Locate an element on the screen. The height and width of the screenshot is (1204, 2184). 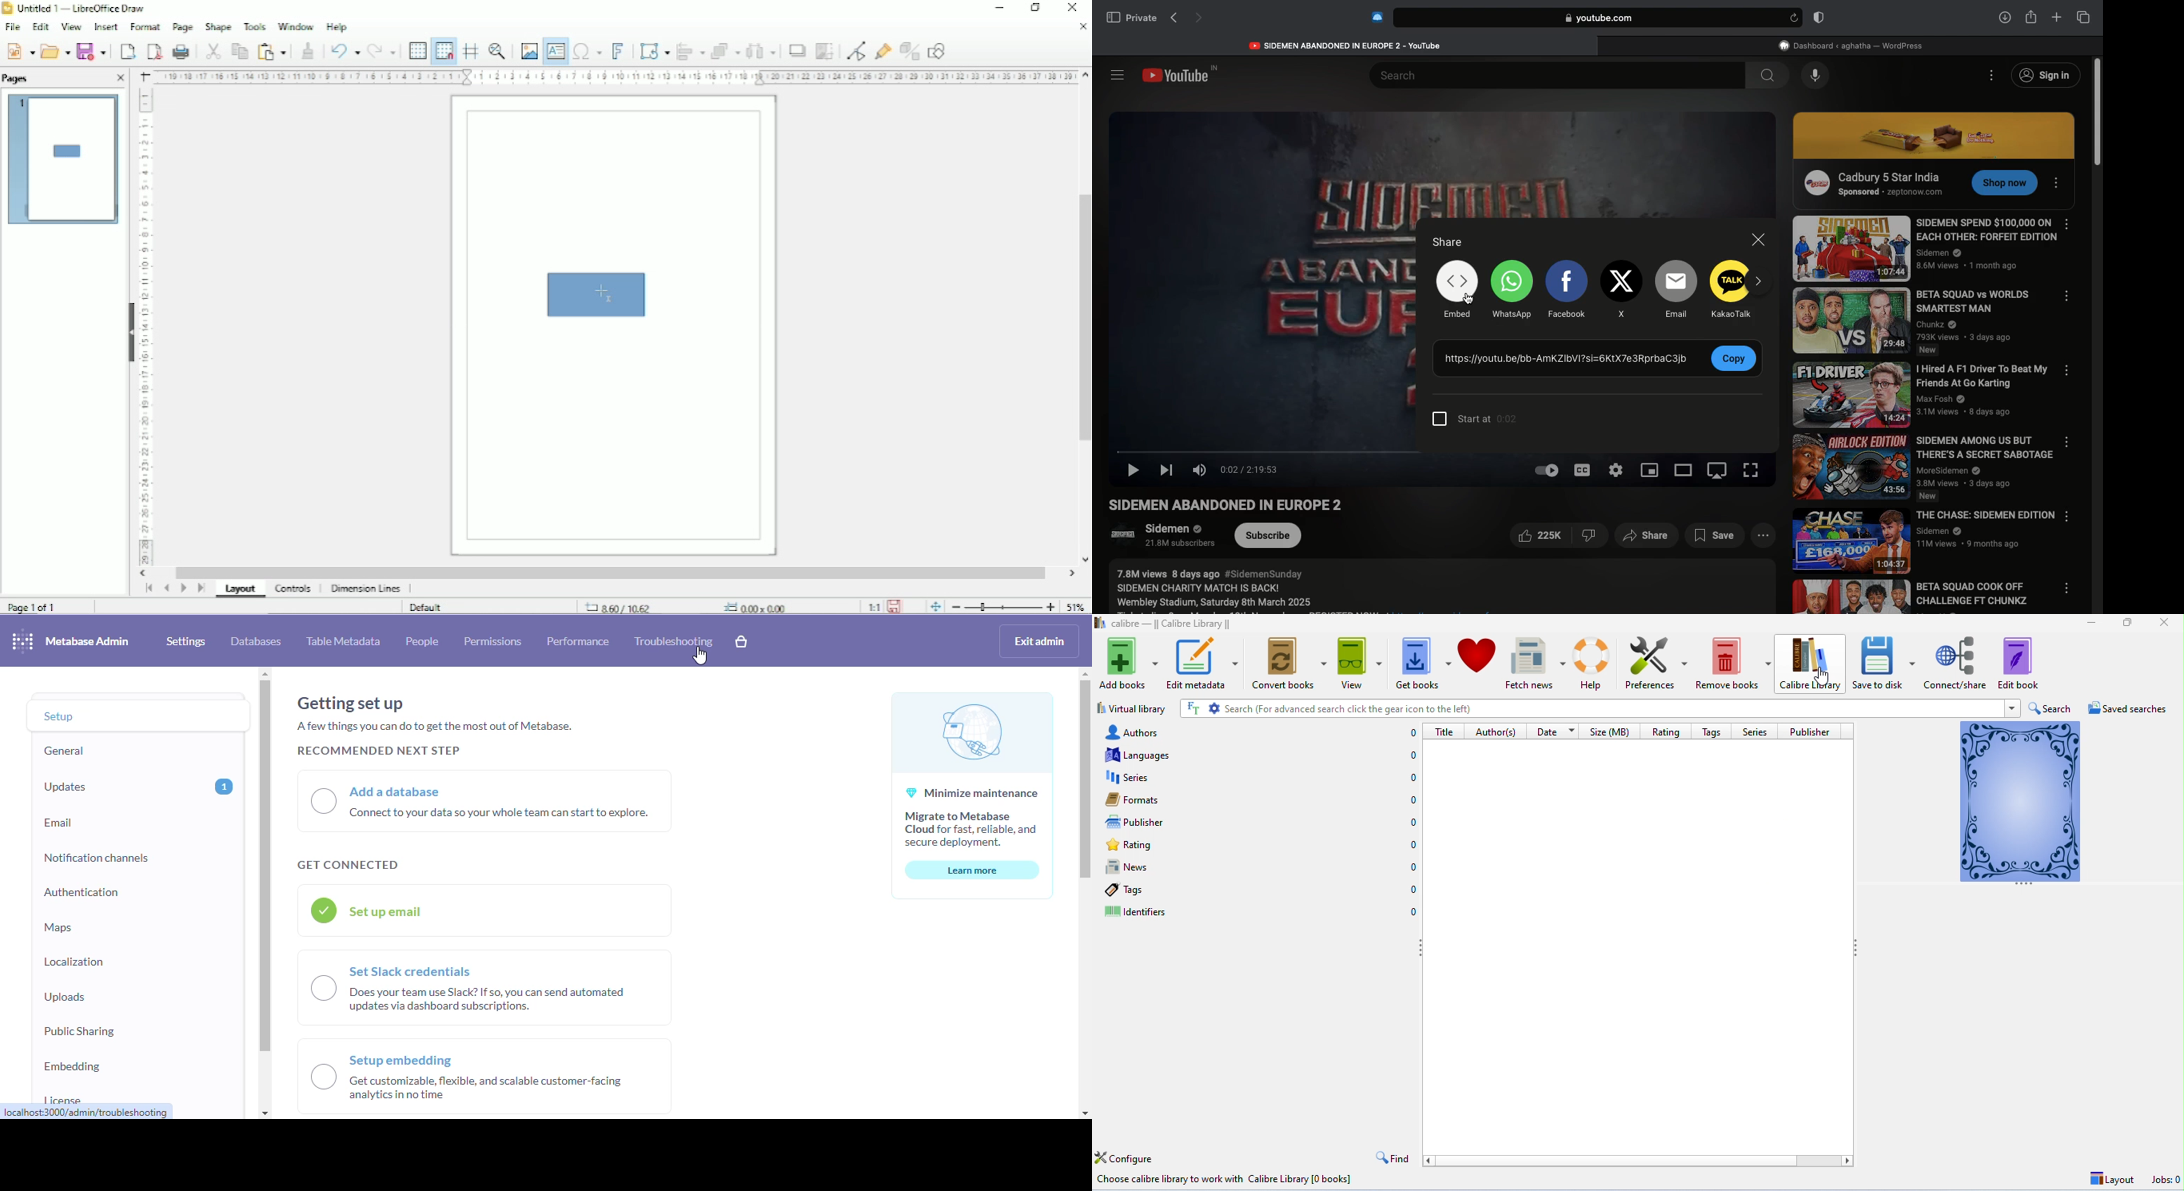
Next page is located at coordinates (1200, 19).